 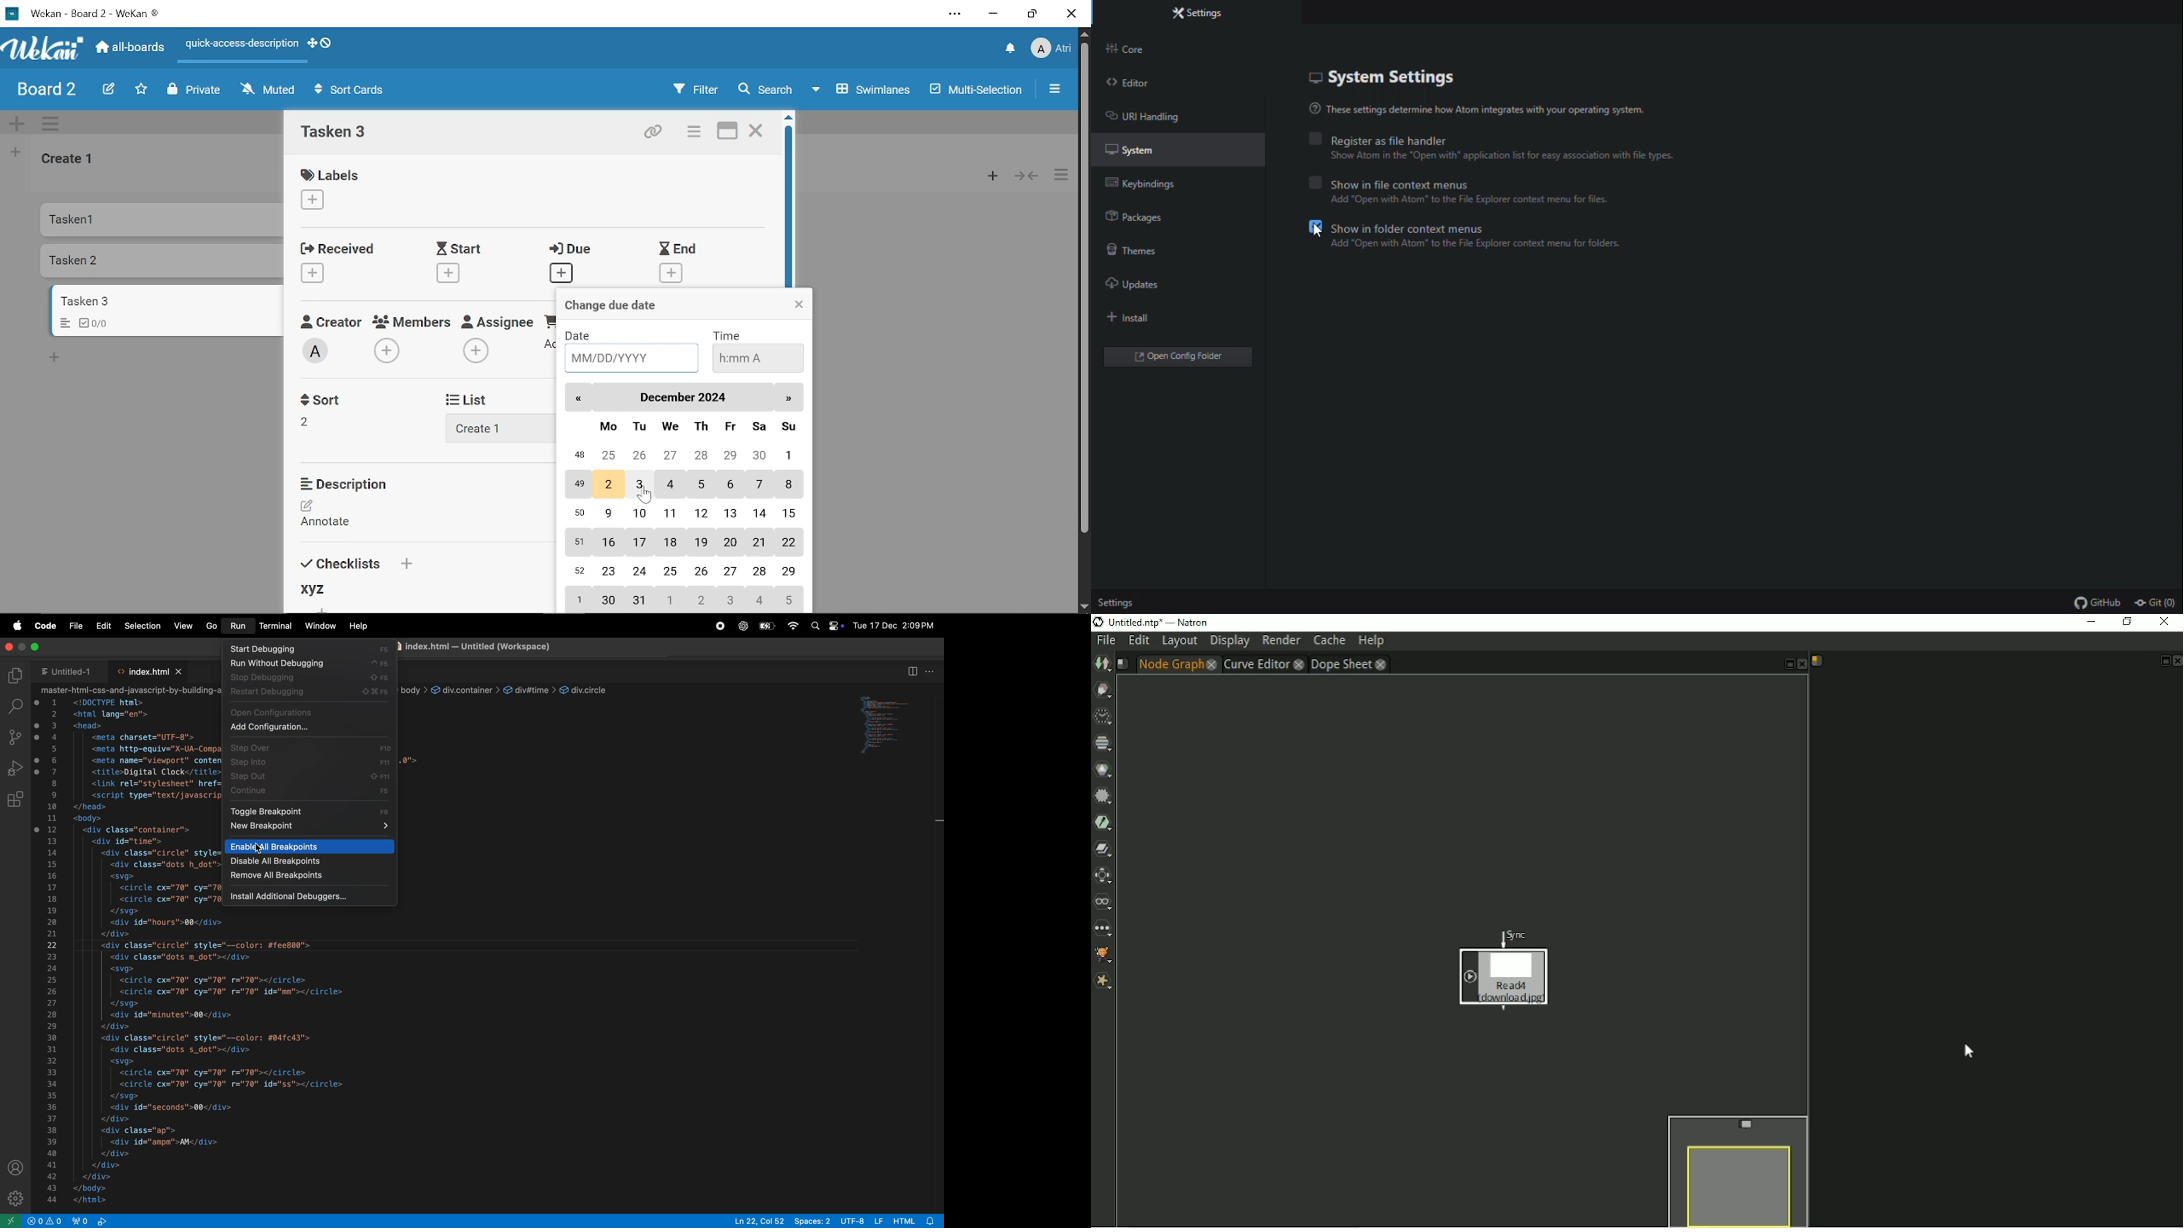 What do you see at coordinates (792, 626) in the screenshot?
I see `wifi` at bounding box center [792, 626].